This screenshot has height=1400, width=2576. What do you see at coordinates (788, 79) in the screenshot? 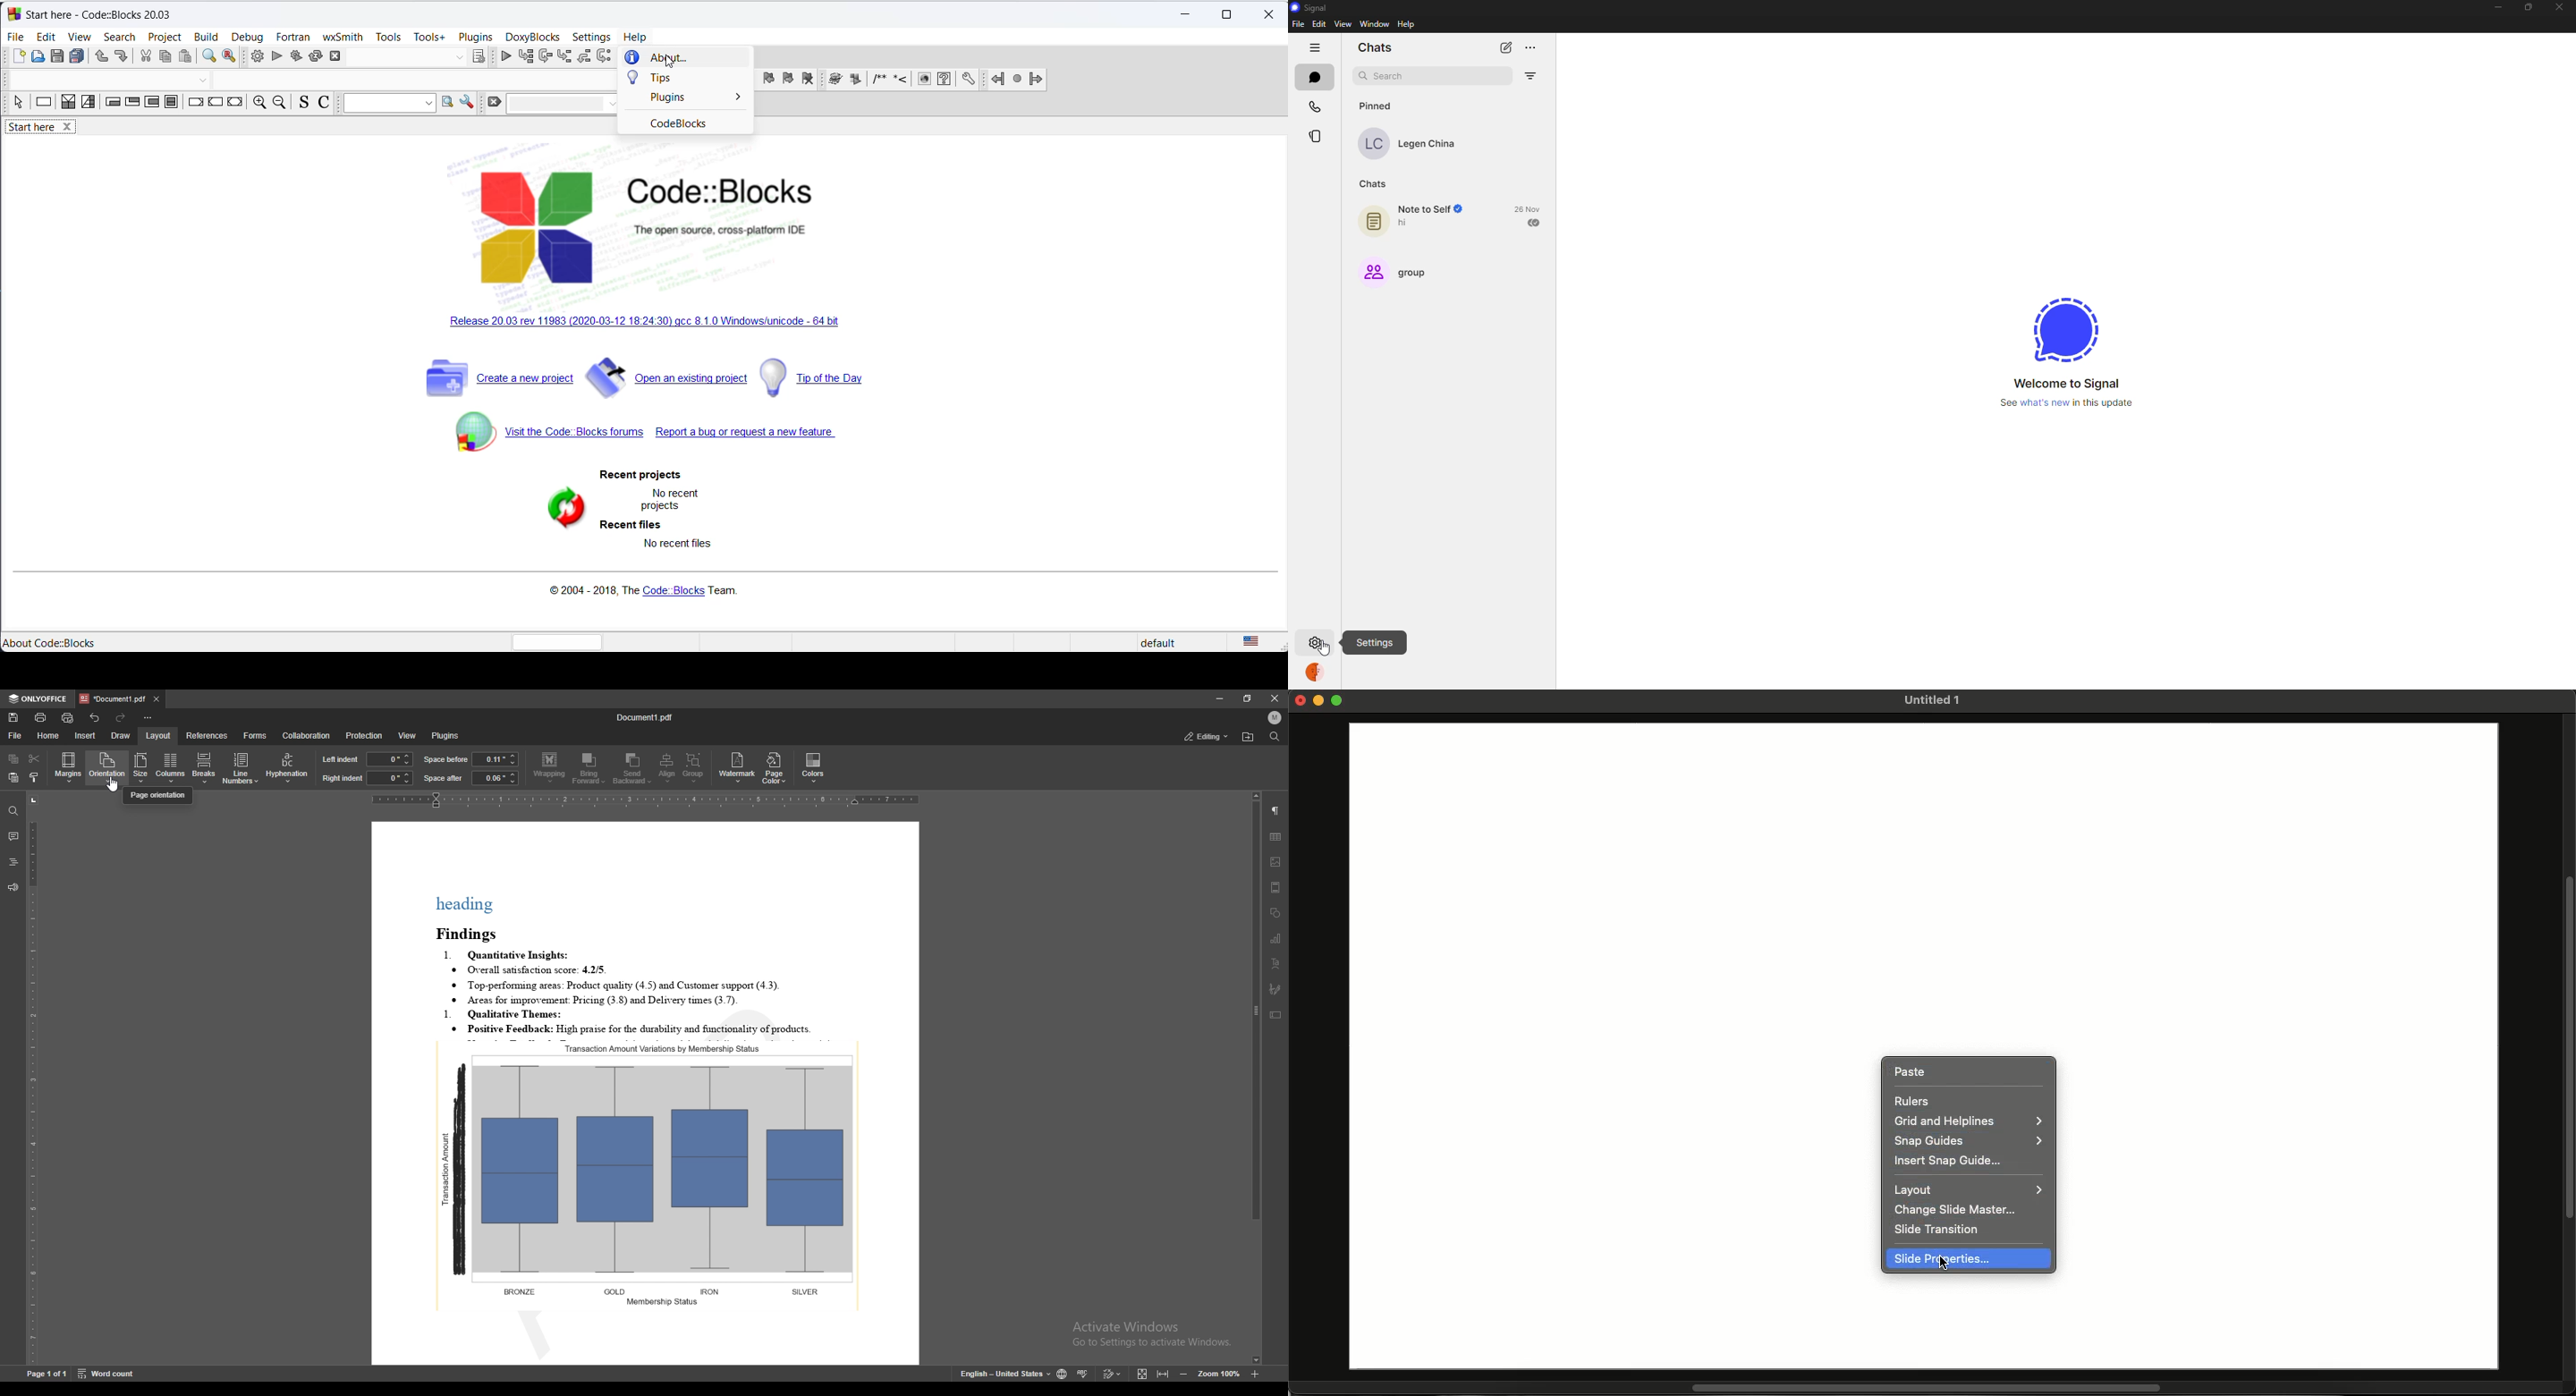
I see `next bookmark` at bounding box center [788, 79].